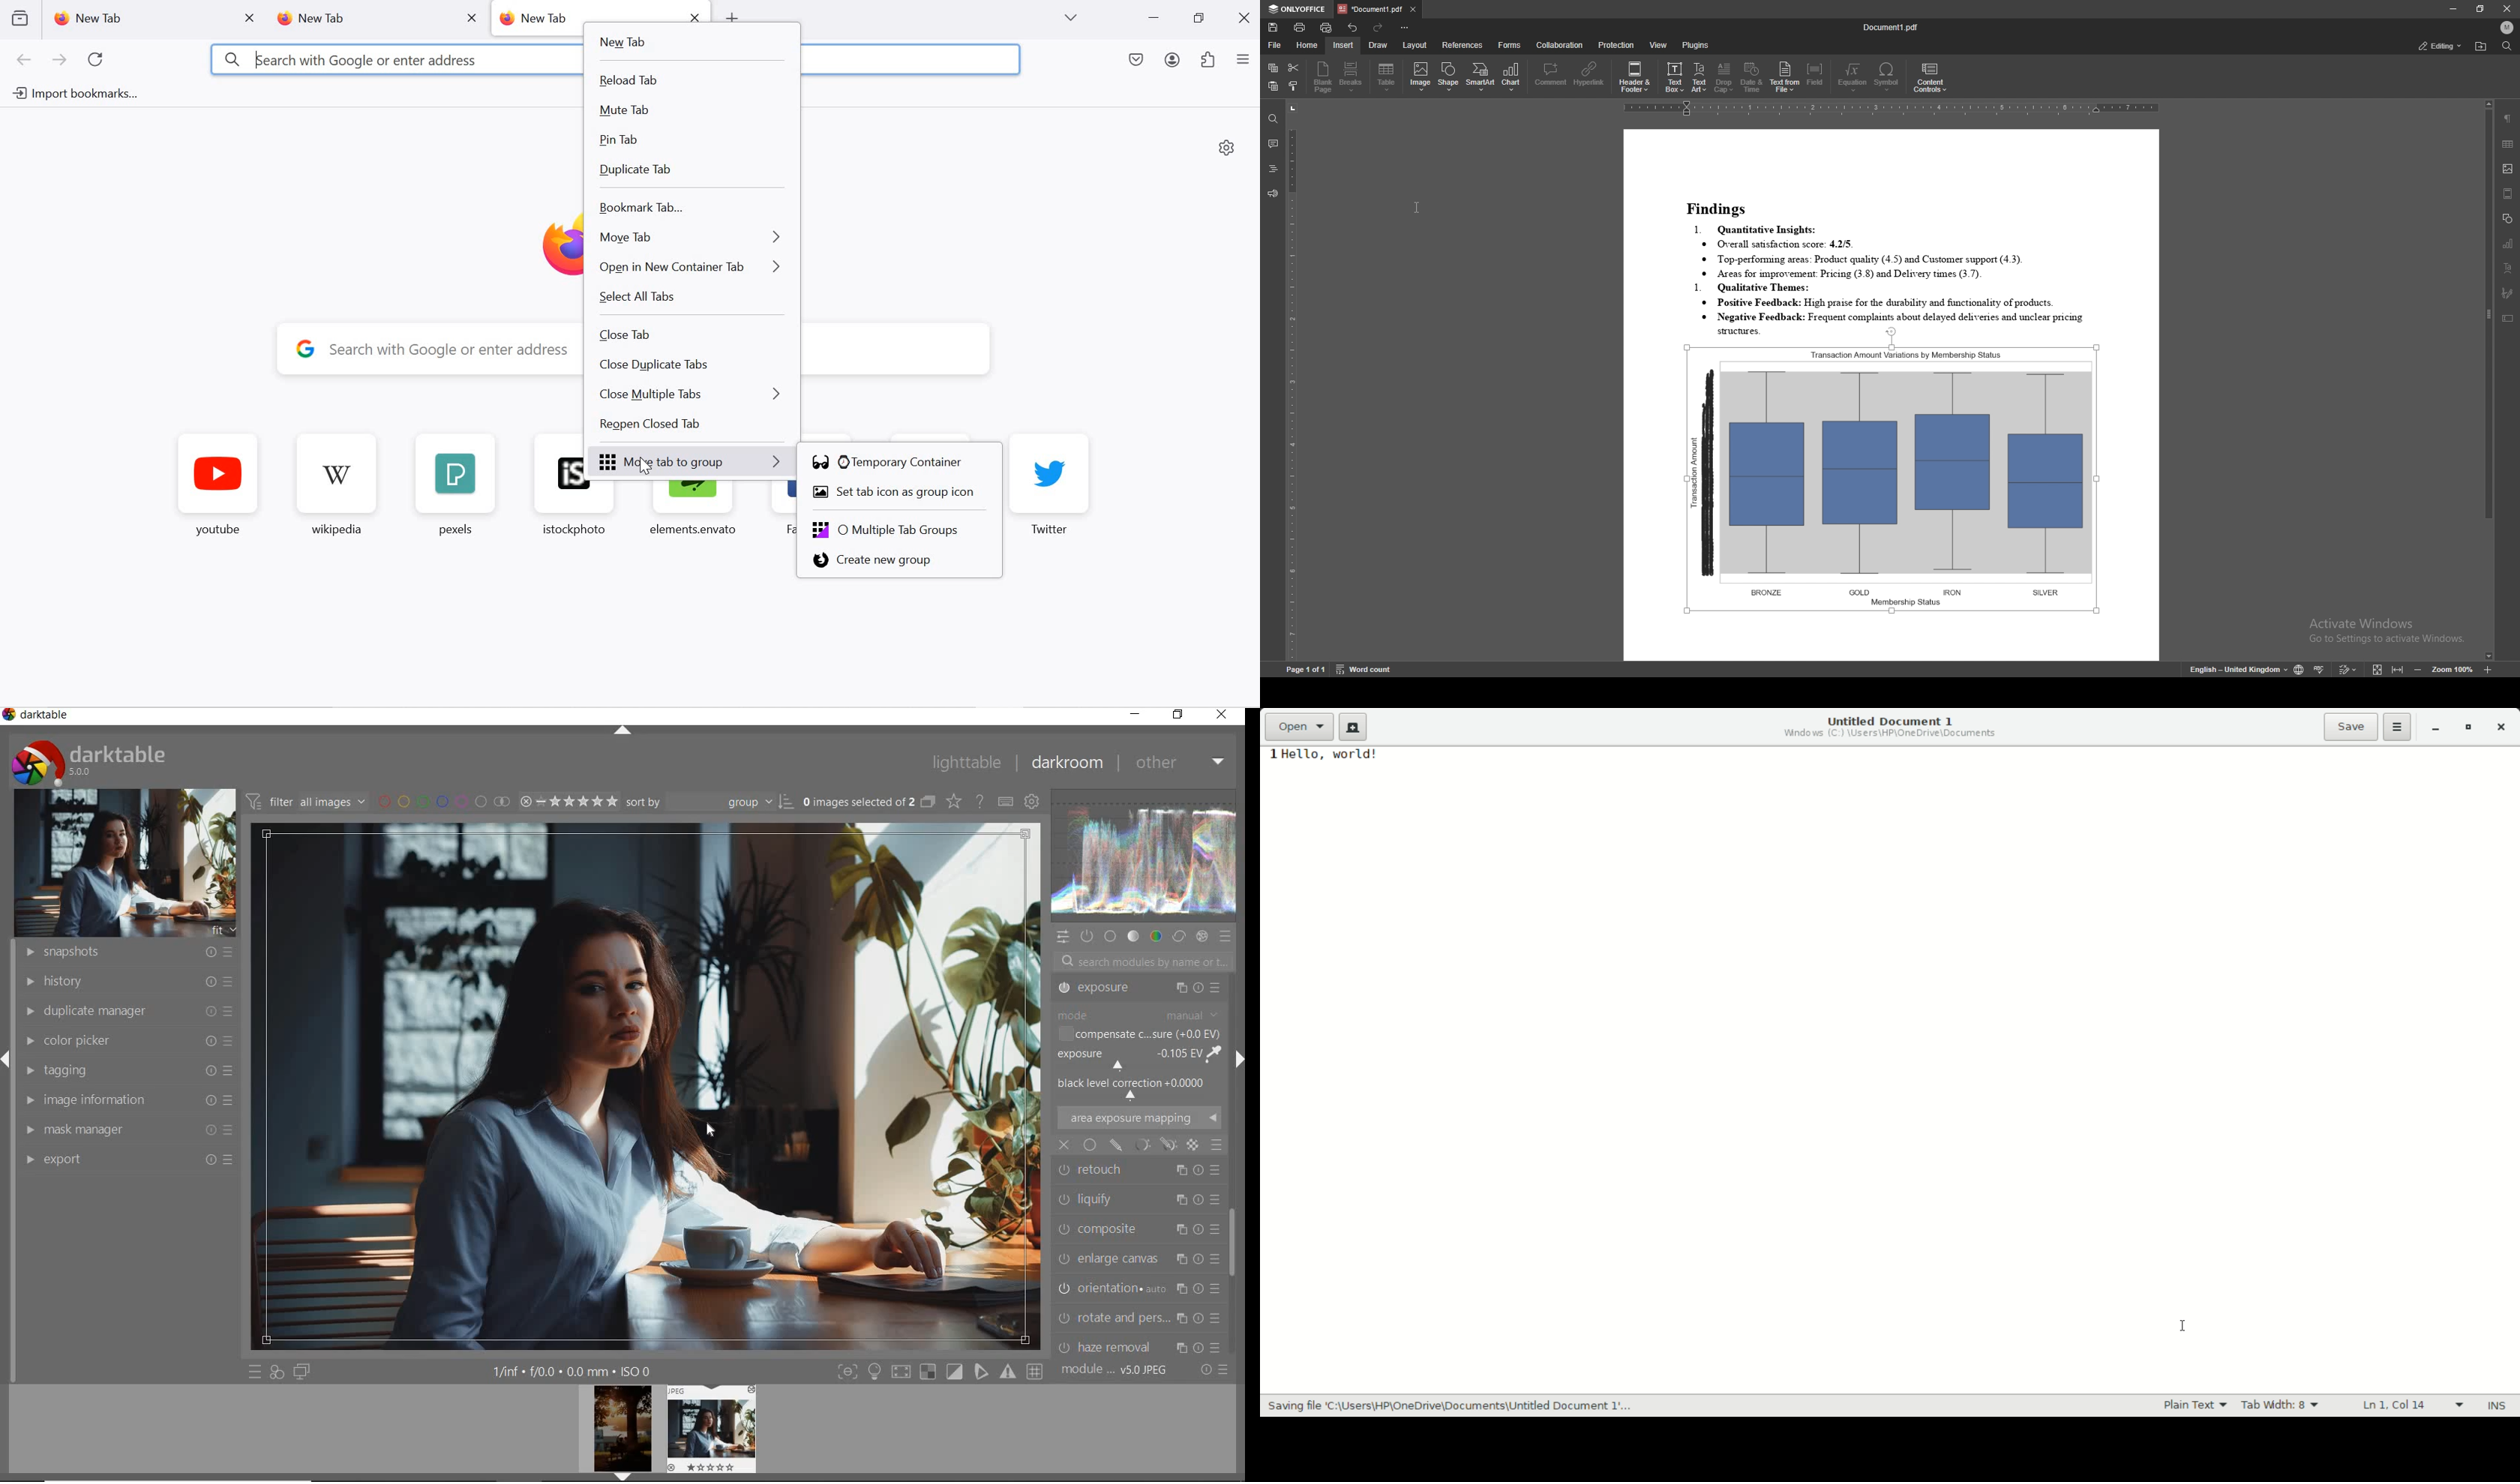  I want to click on EFFECT, so click(1202, 936).